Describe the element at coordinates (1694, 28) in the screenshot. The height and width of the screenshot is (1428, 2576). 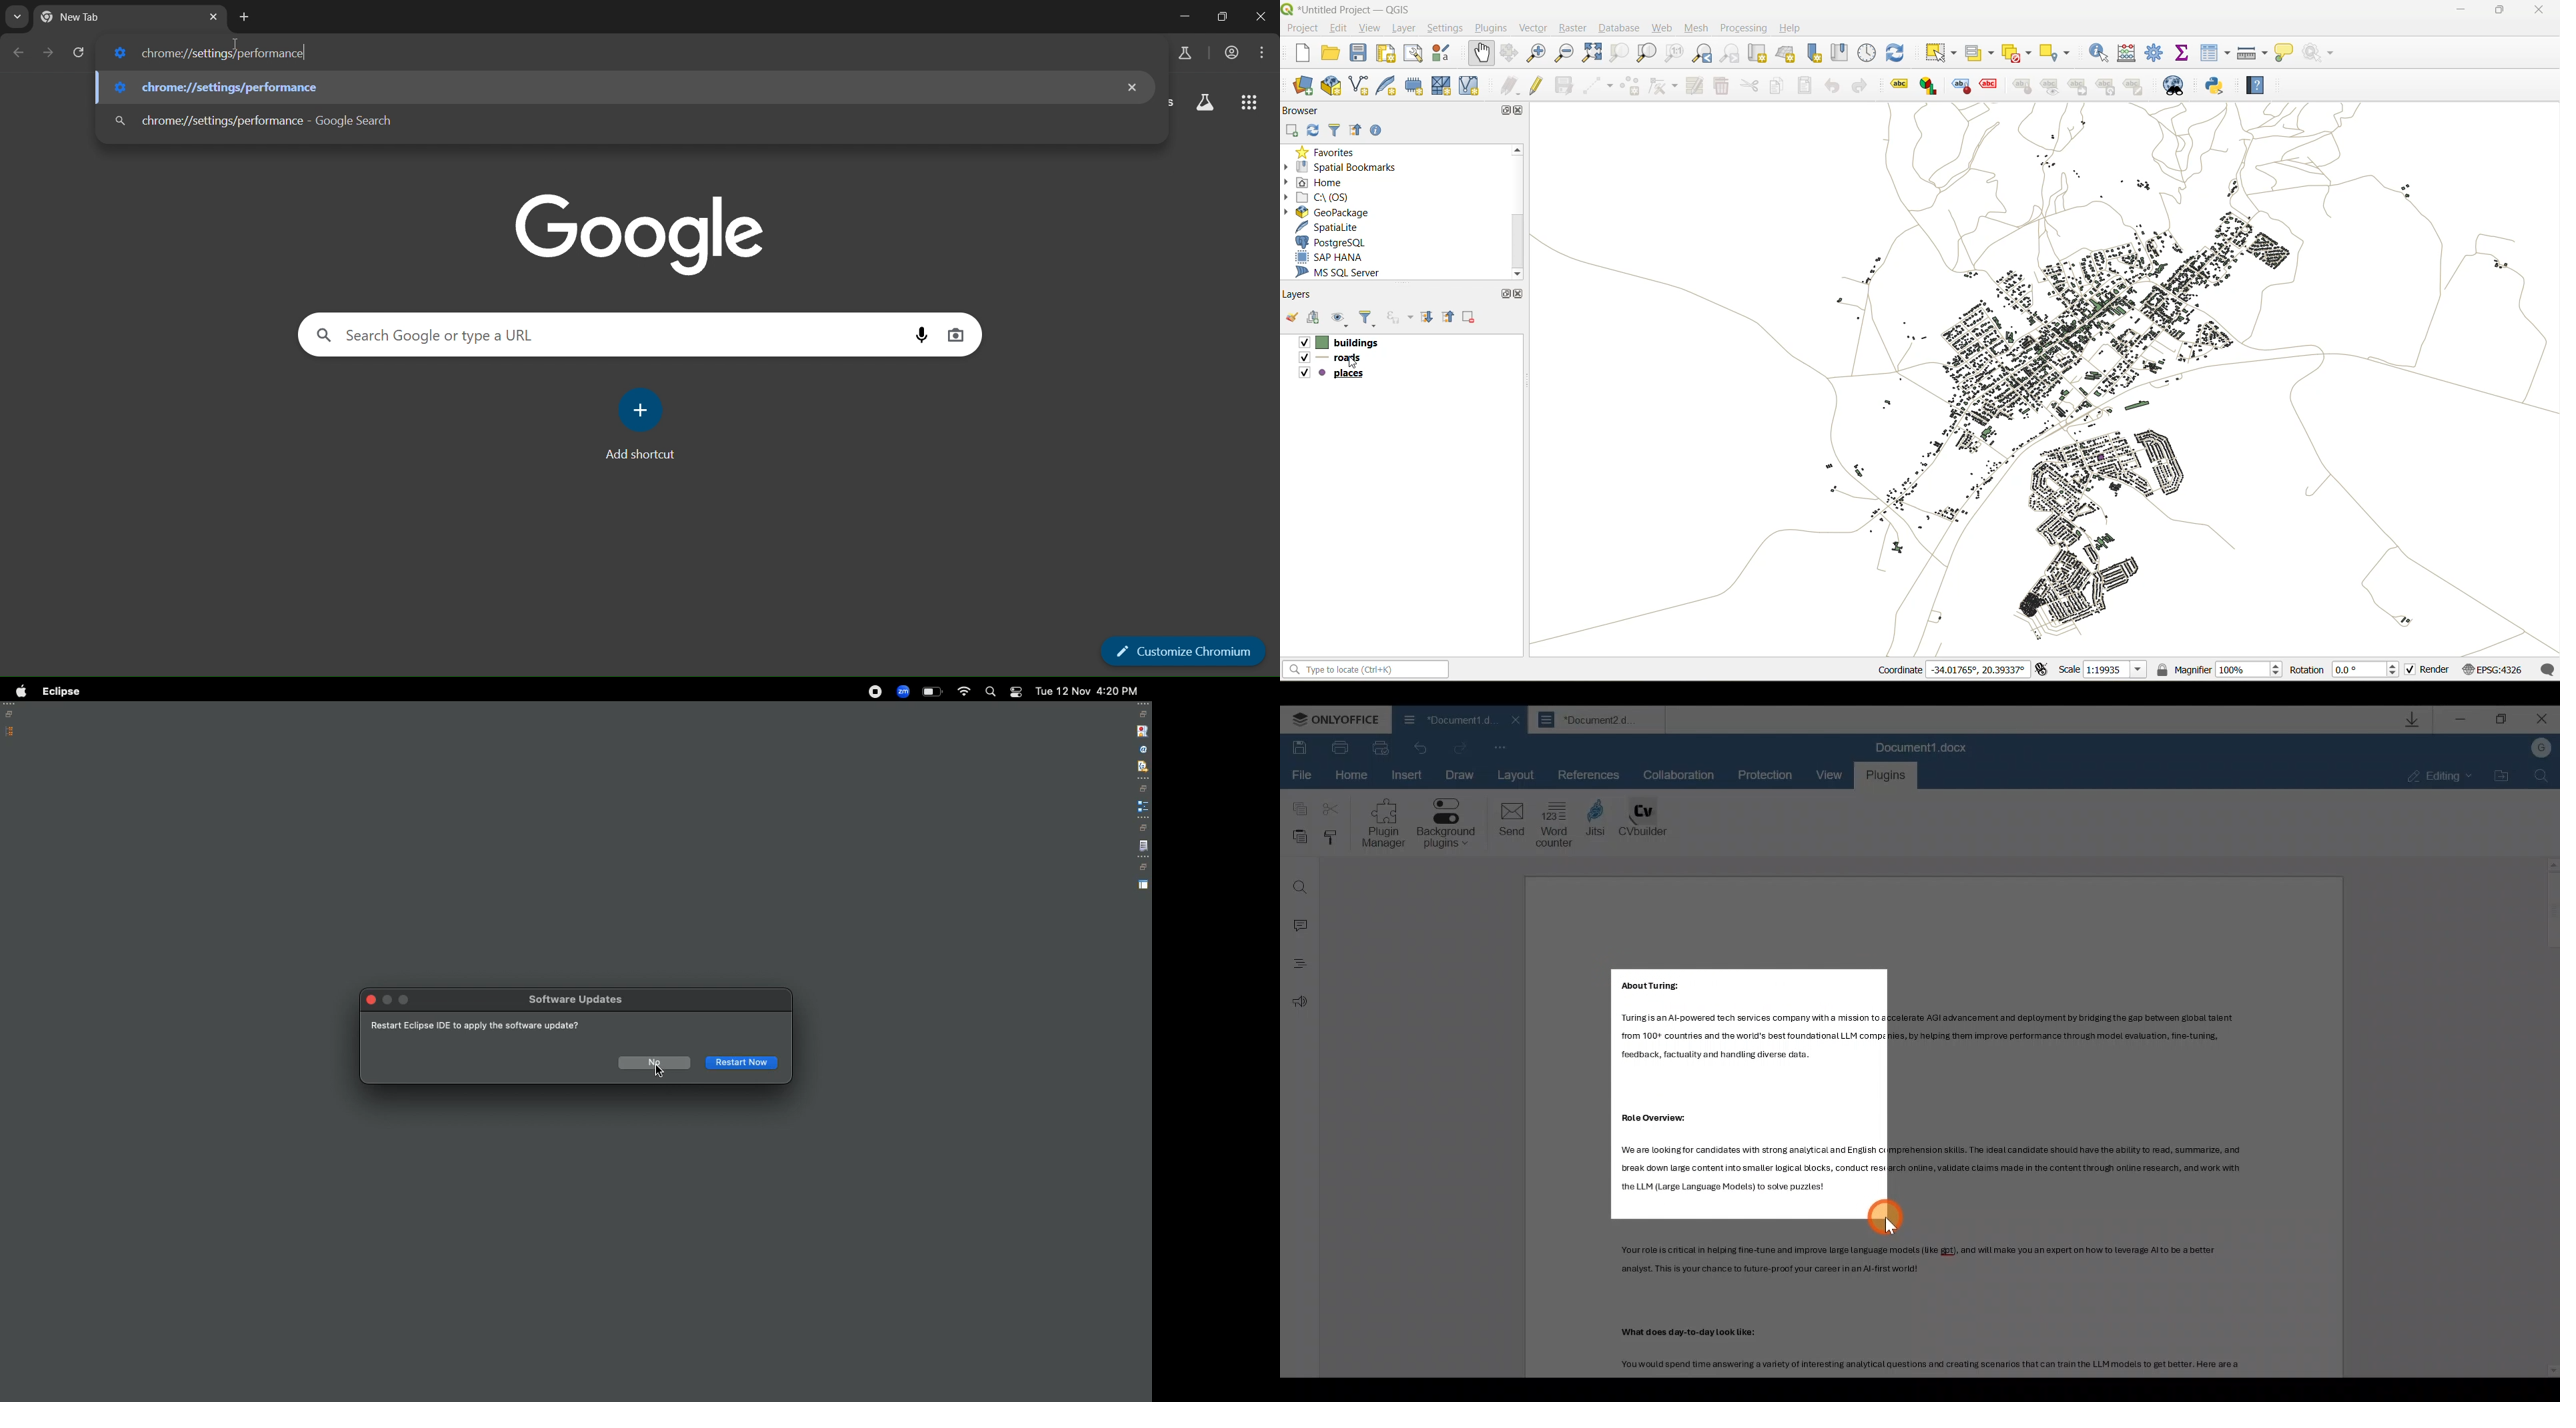
I see `mesh` at that location.